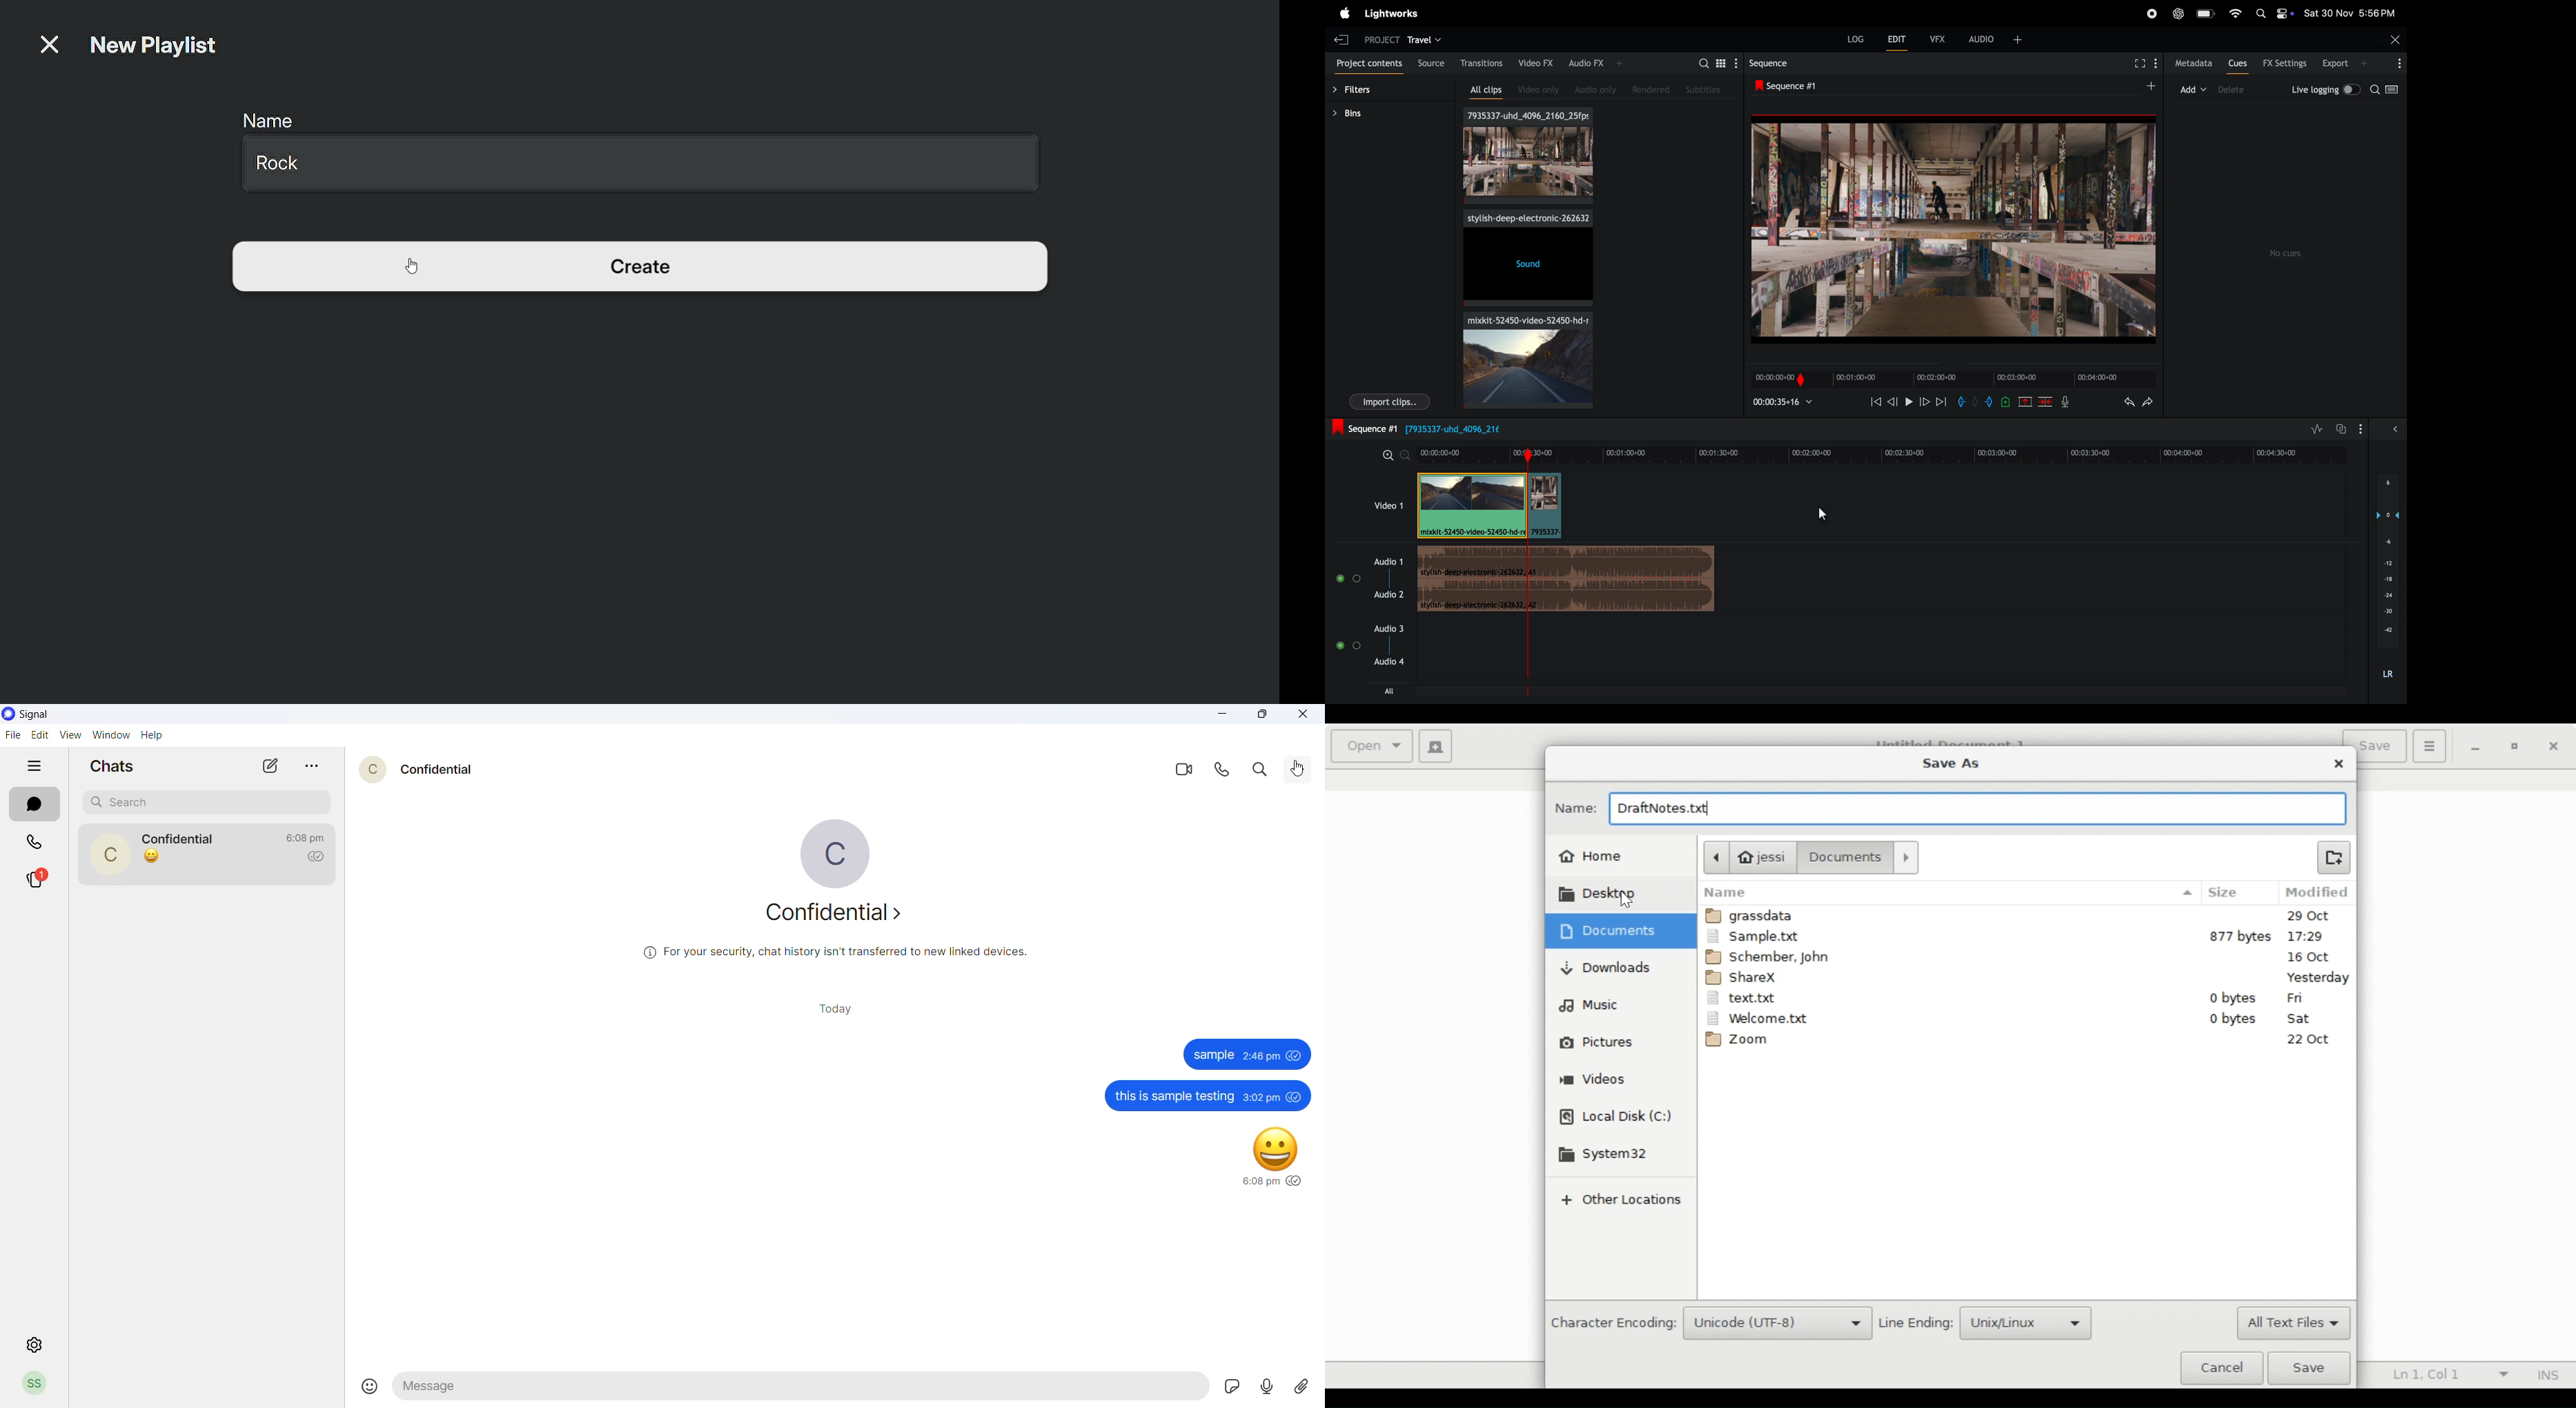  Describe the element at coordinates (1186, 770) in the screenshot. I see `video call` at that location.